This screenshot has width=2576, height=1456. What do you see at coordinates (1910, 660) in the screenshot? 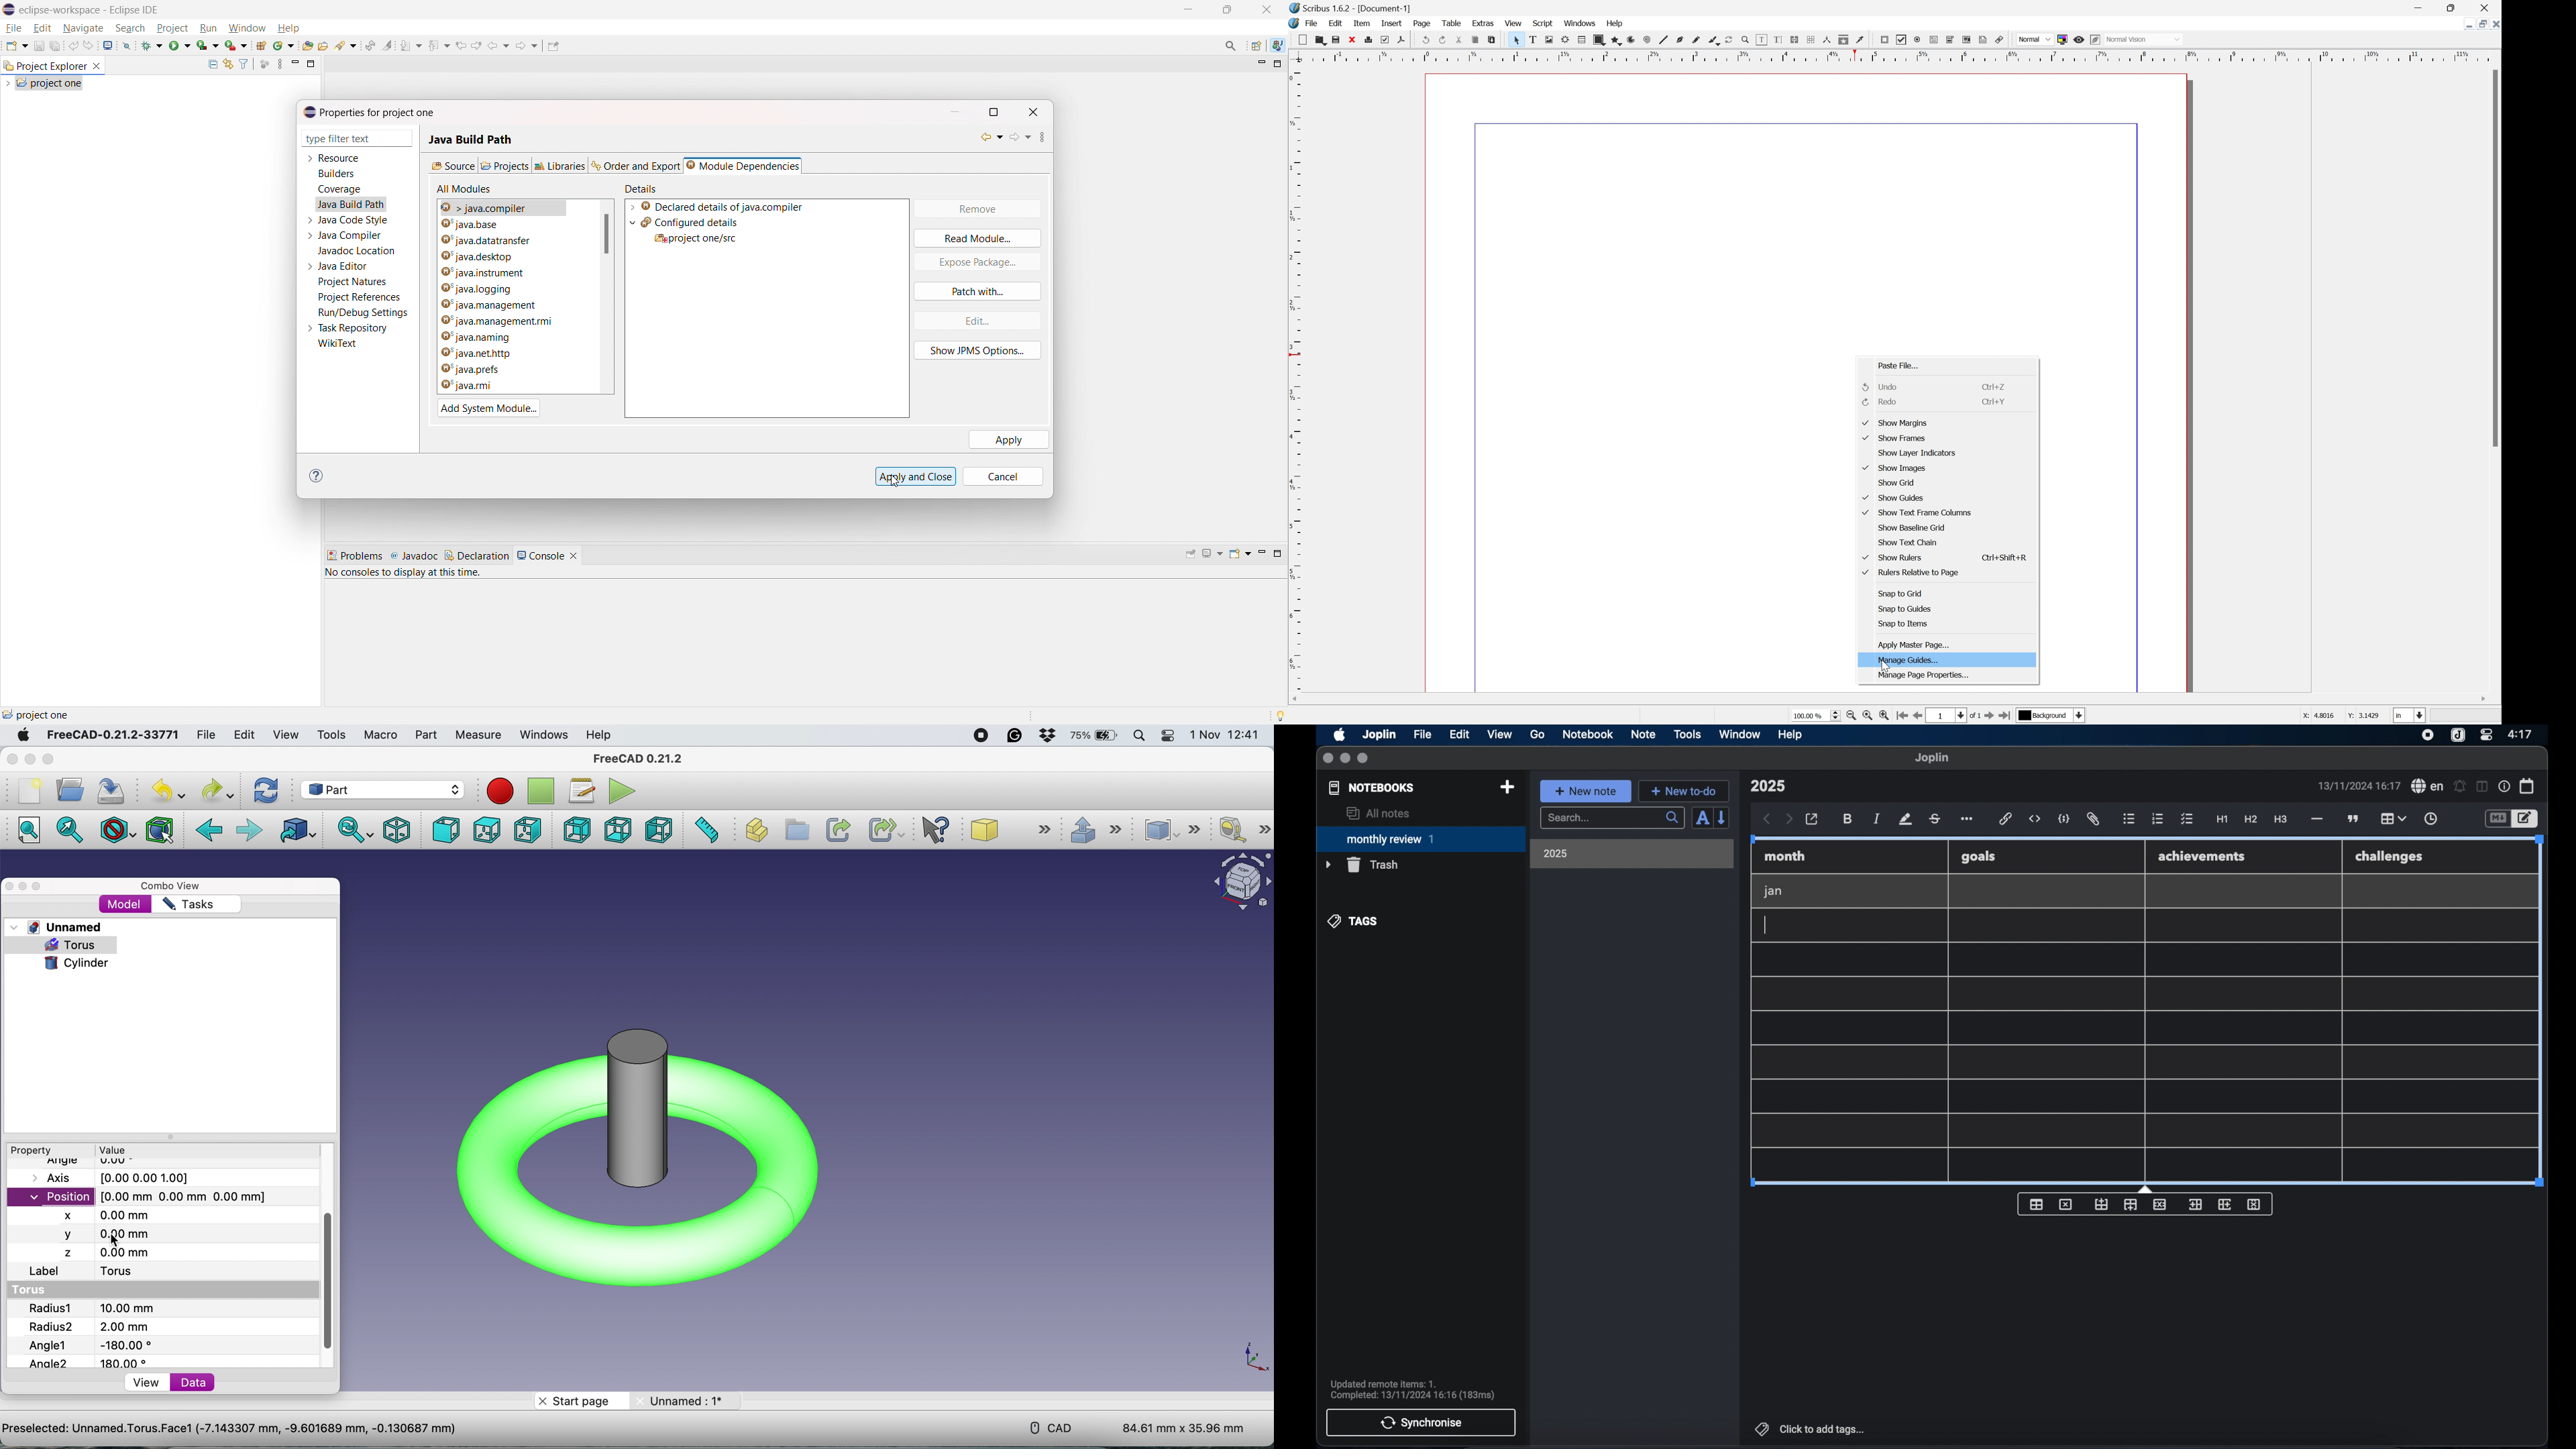
I see `manage guides` at bounding box center [1910, 660].